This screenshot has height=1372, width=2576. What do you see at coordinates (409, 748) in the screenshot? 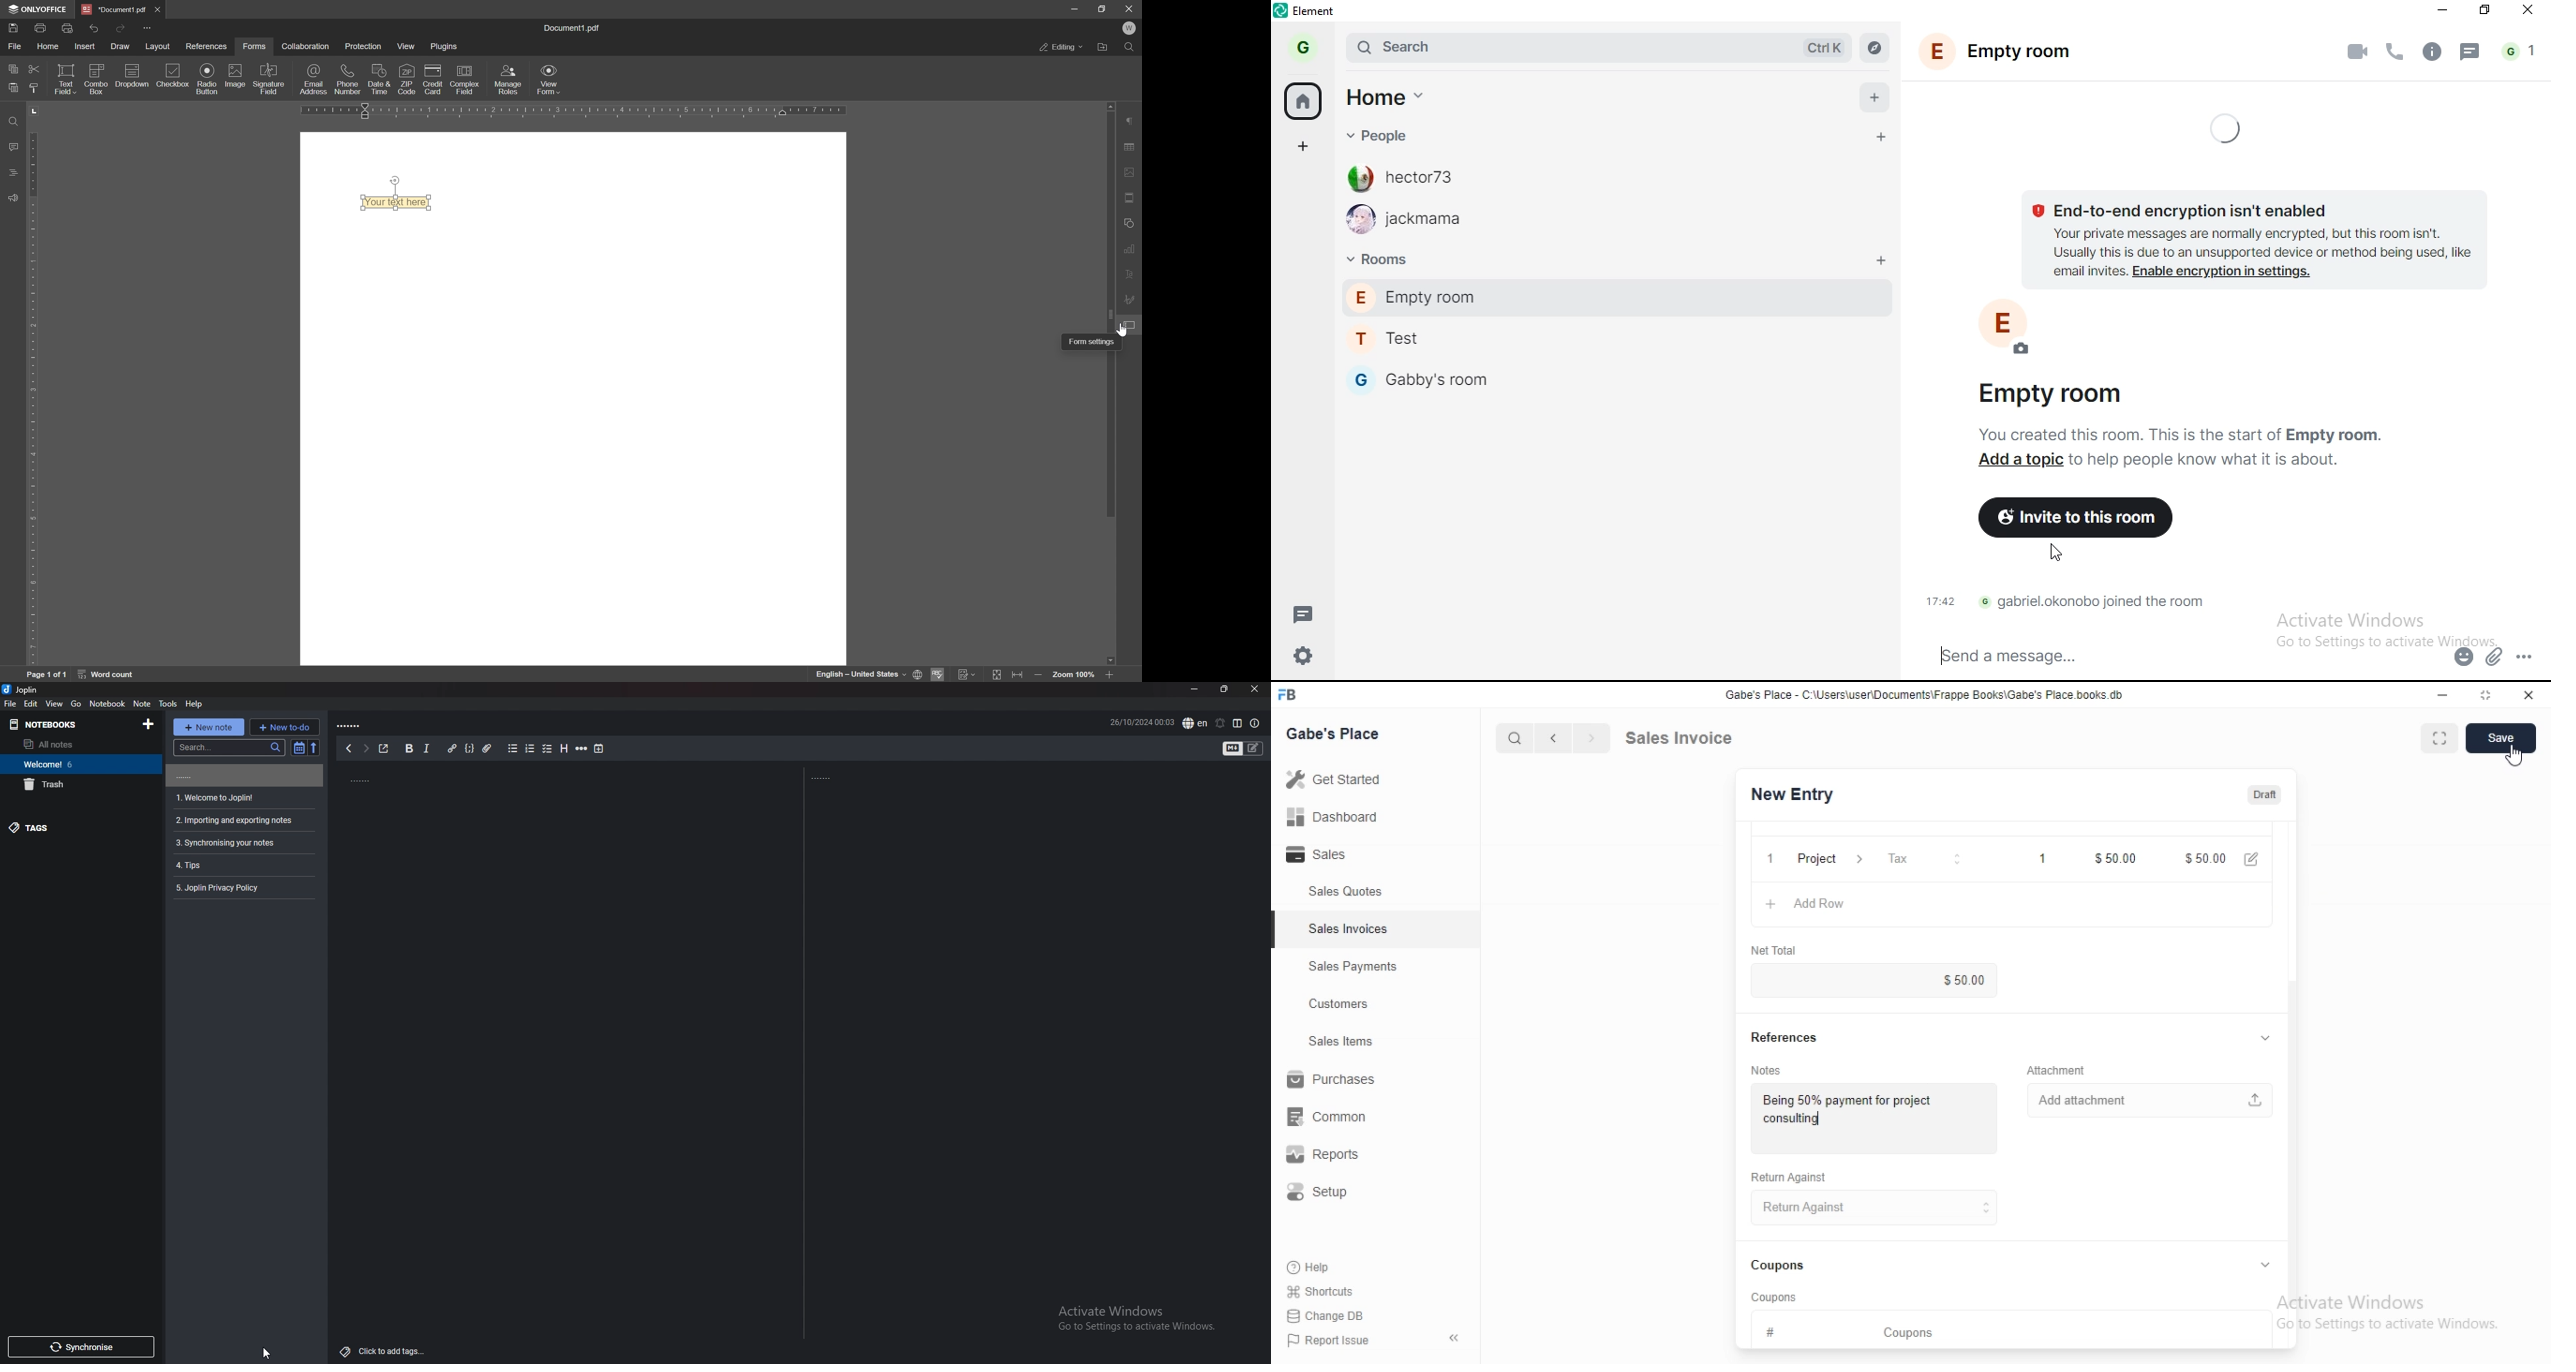
I see `bold` at bounding box center [409, 748].